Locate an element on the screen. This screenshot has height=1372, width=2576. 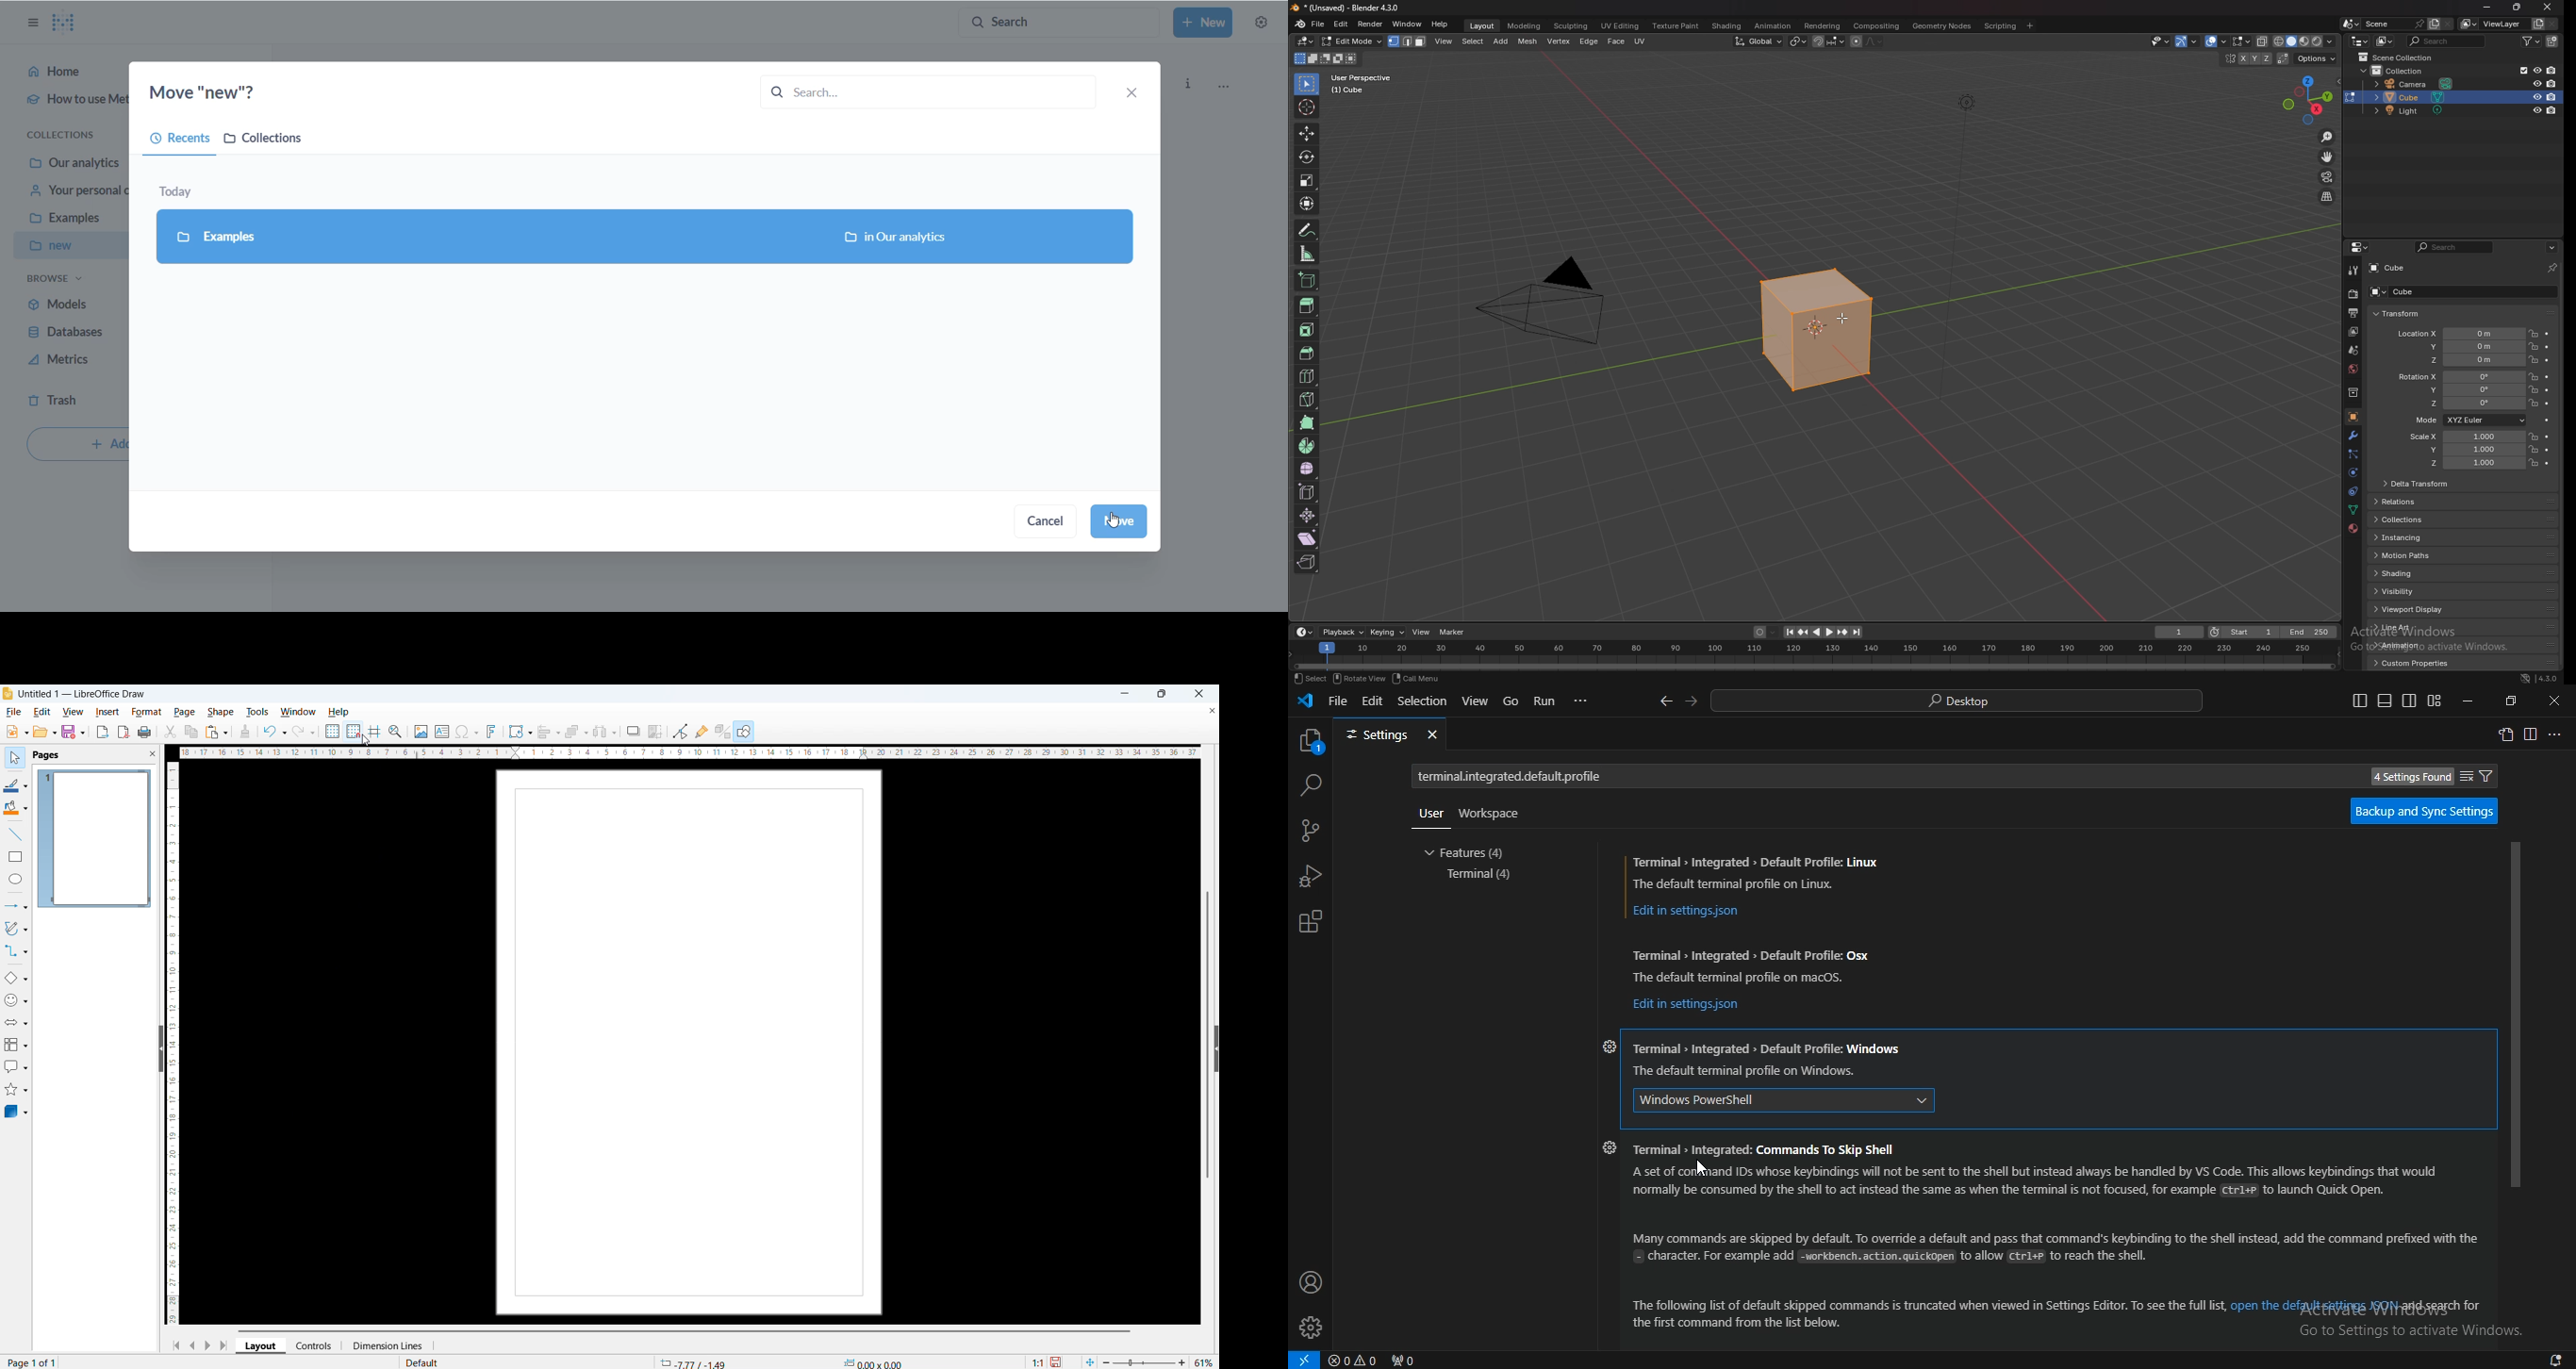
data is located at coordinates (2352, 510).